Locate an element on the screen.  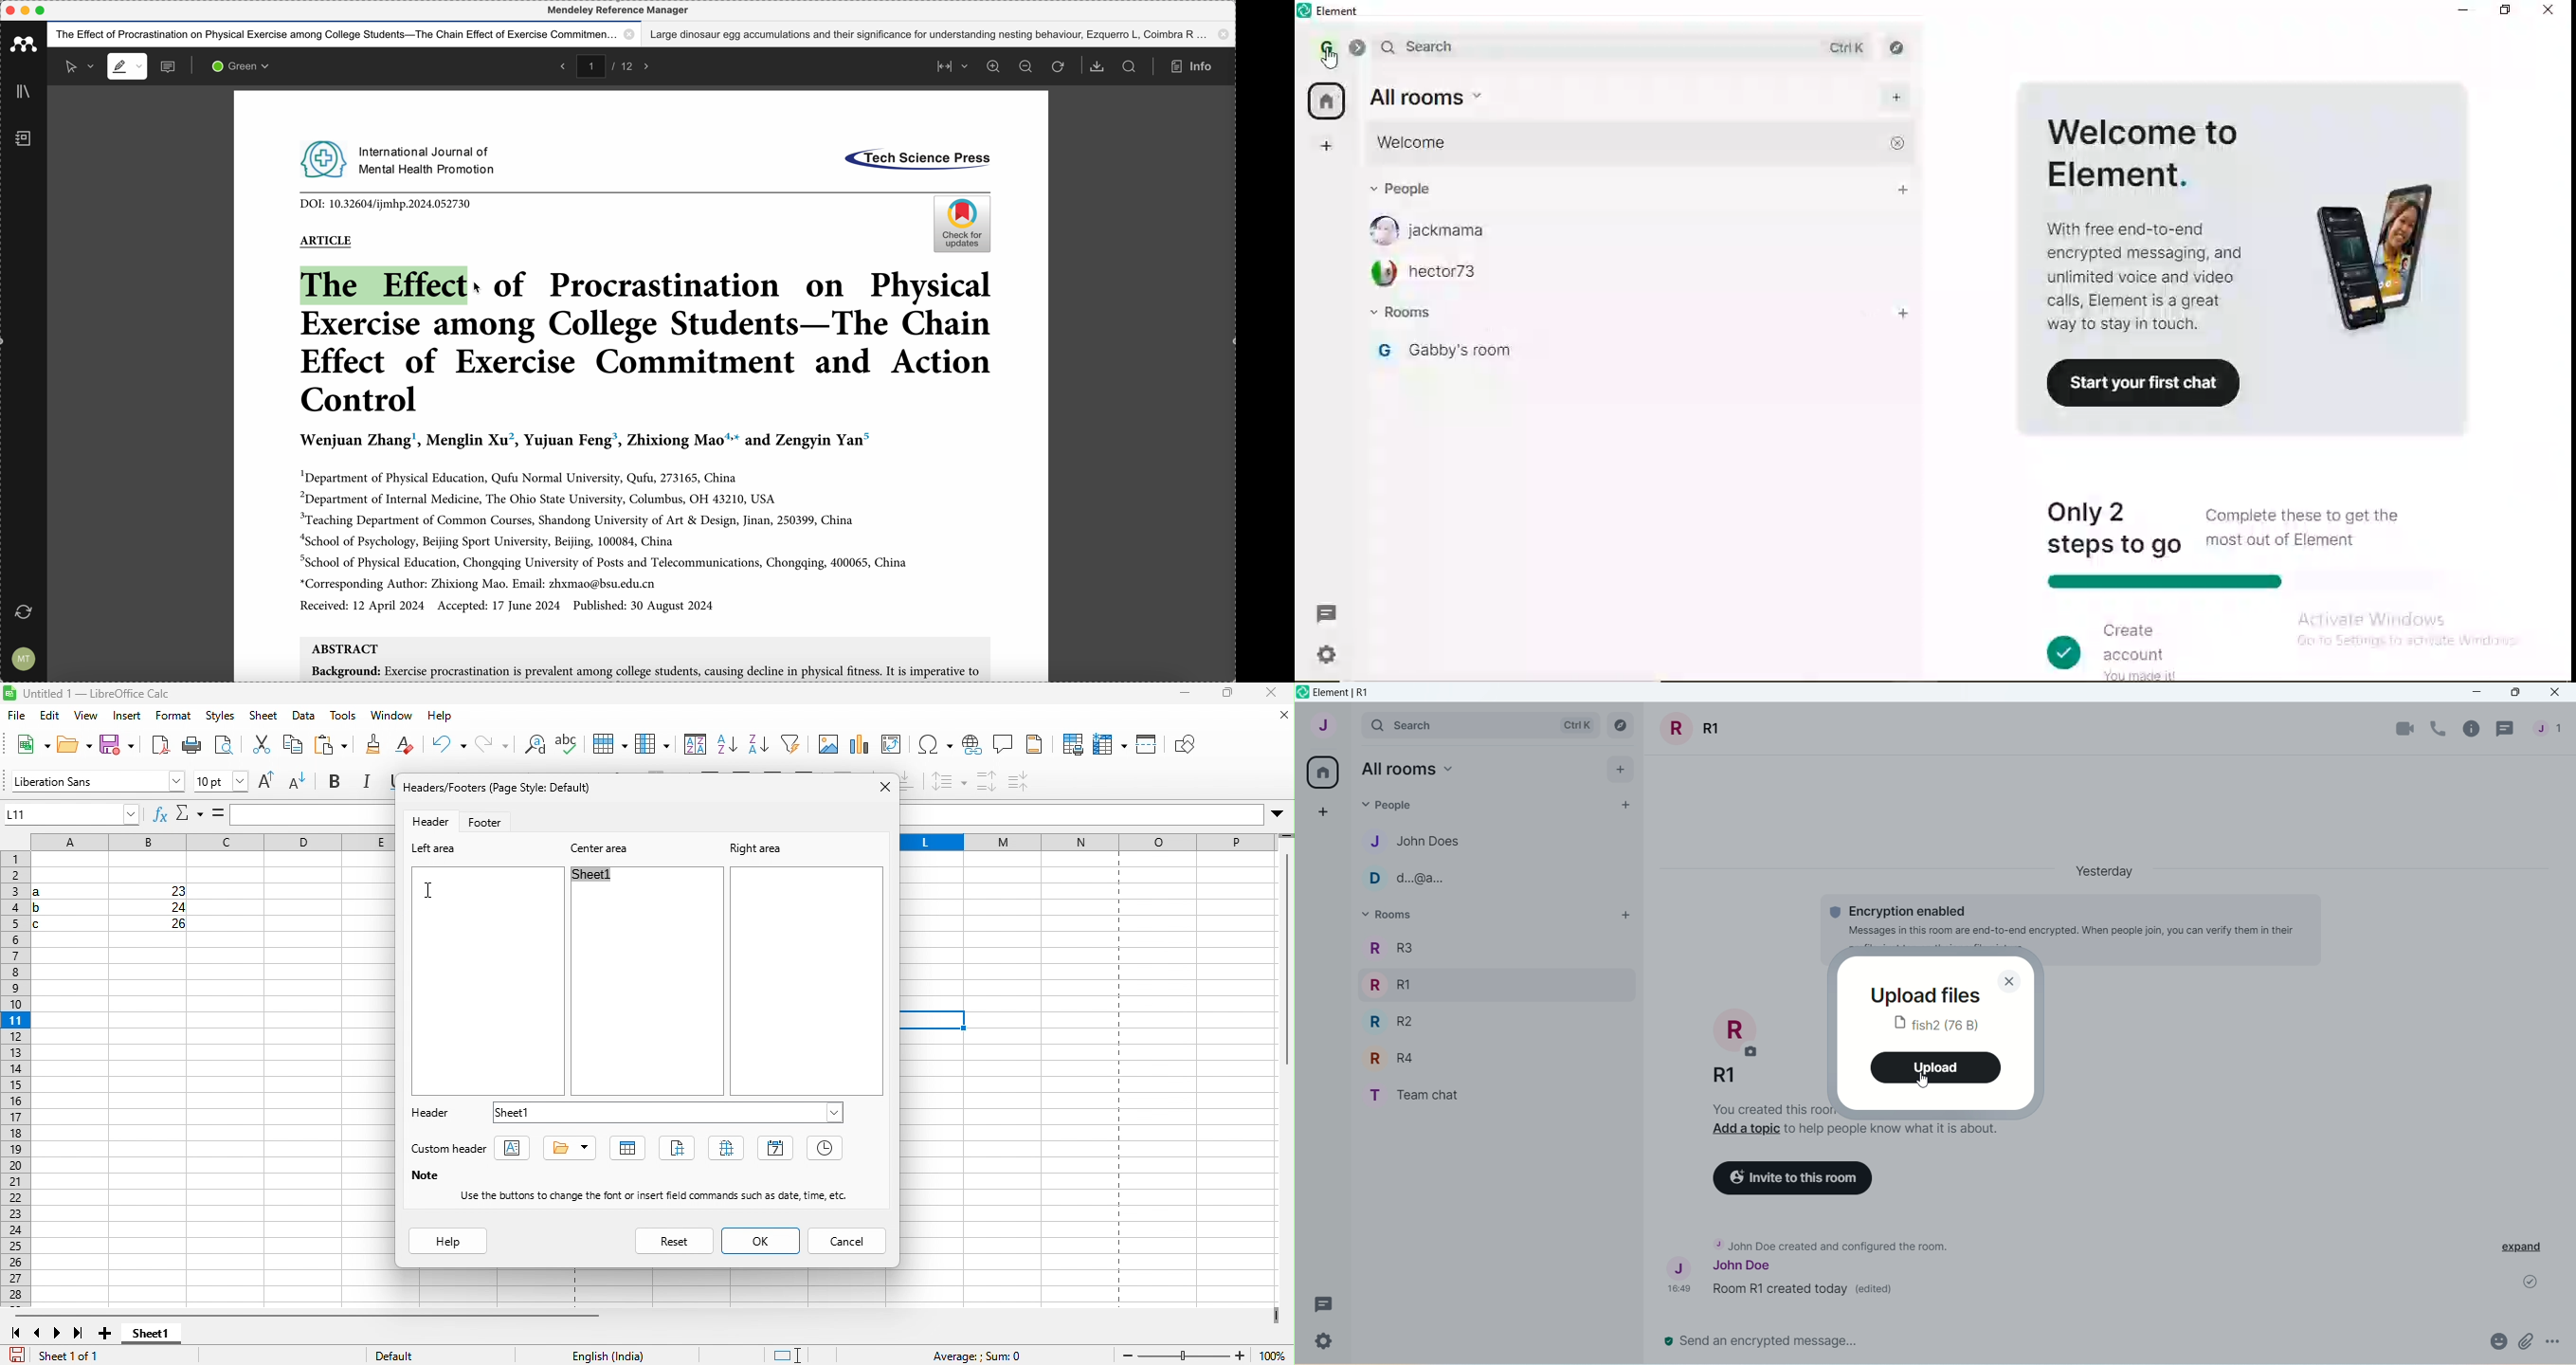
search is located at coordinates (1408, 728).